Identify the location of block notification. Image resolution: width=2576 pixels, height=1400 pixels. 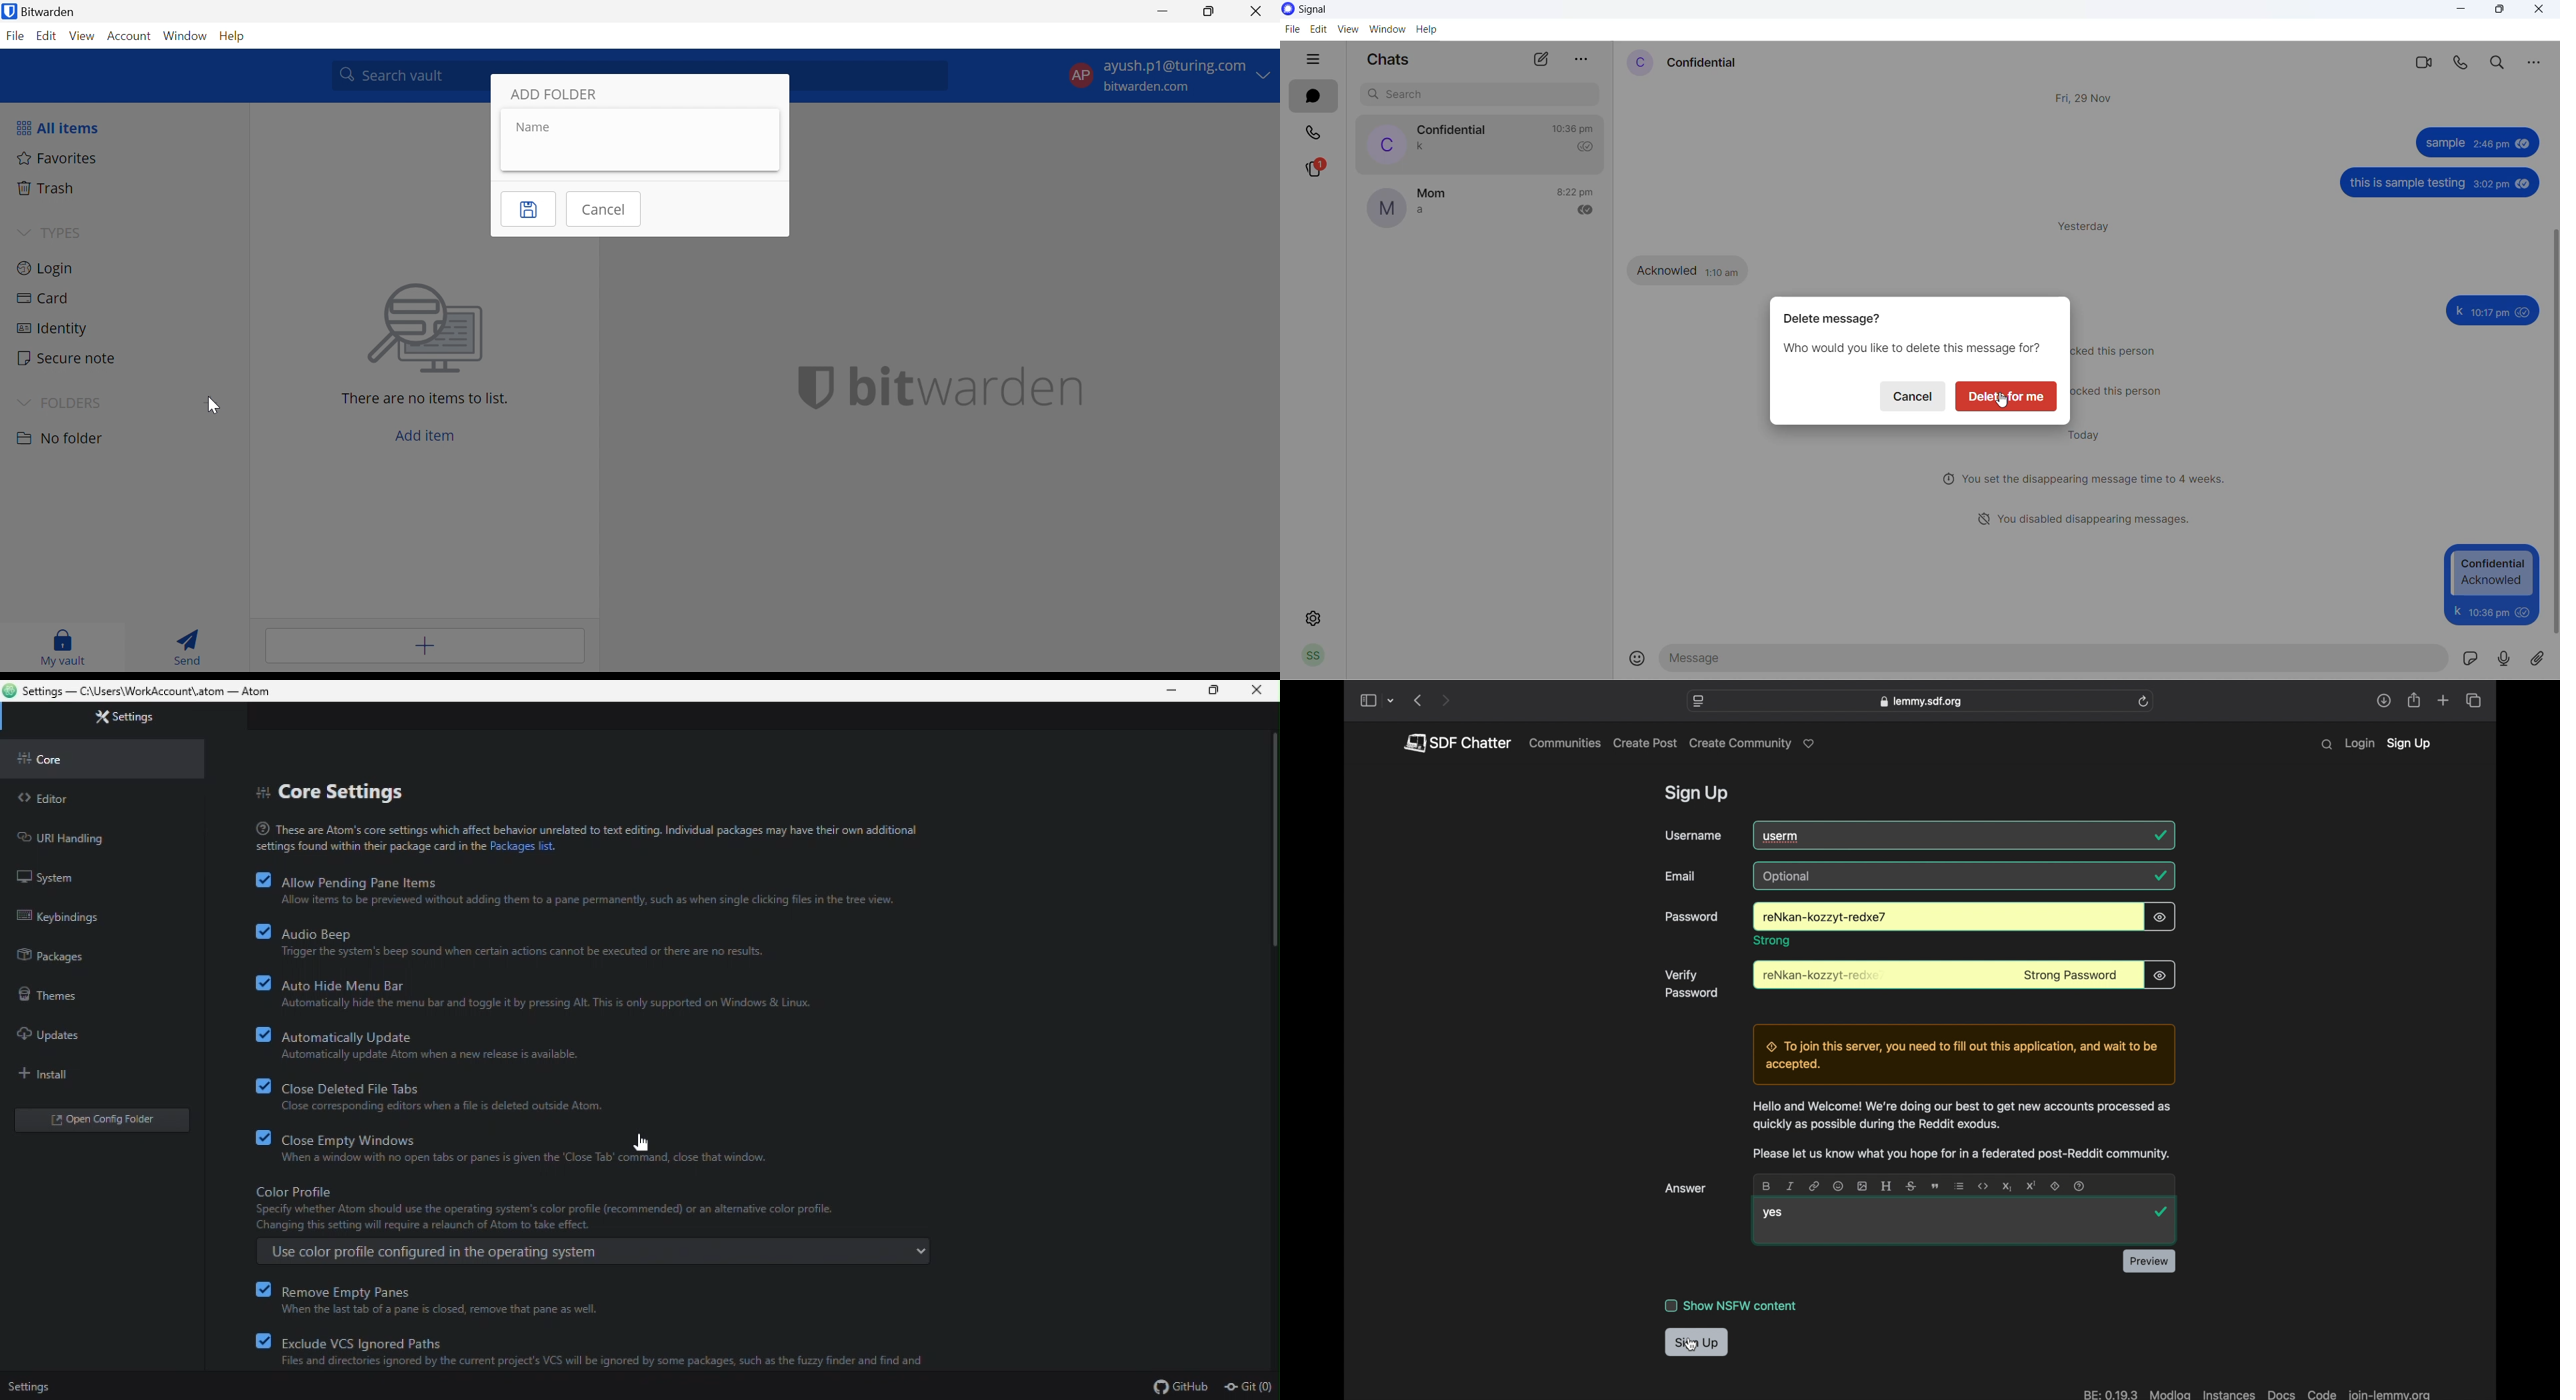
(2135, 350).